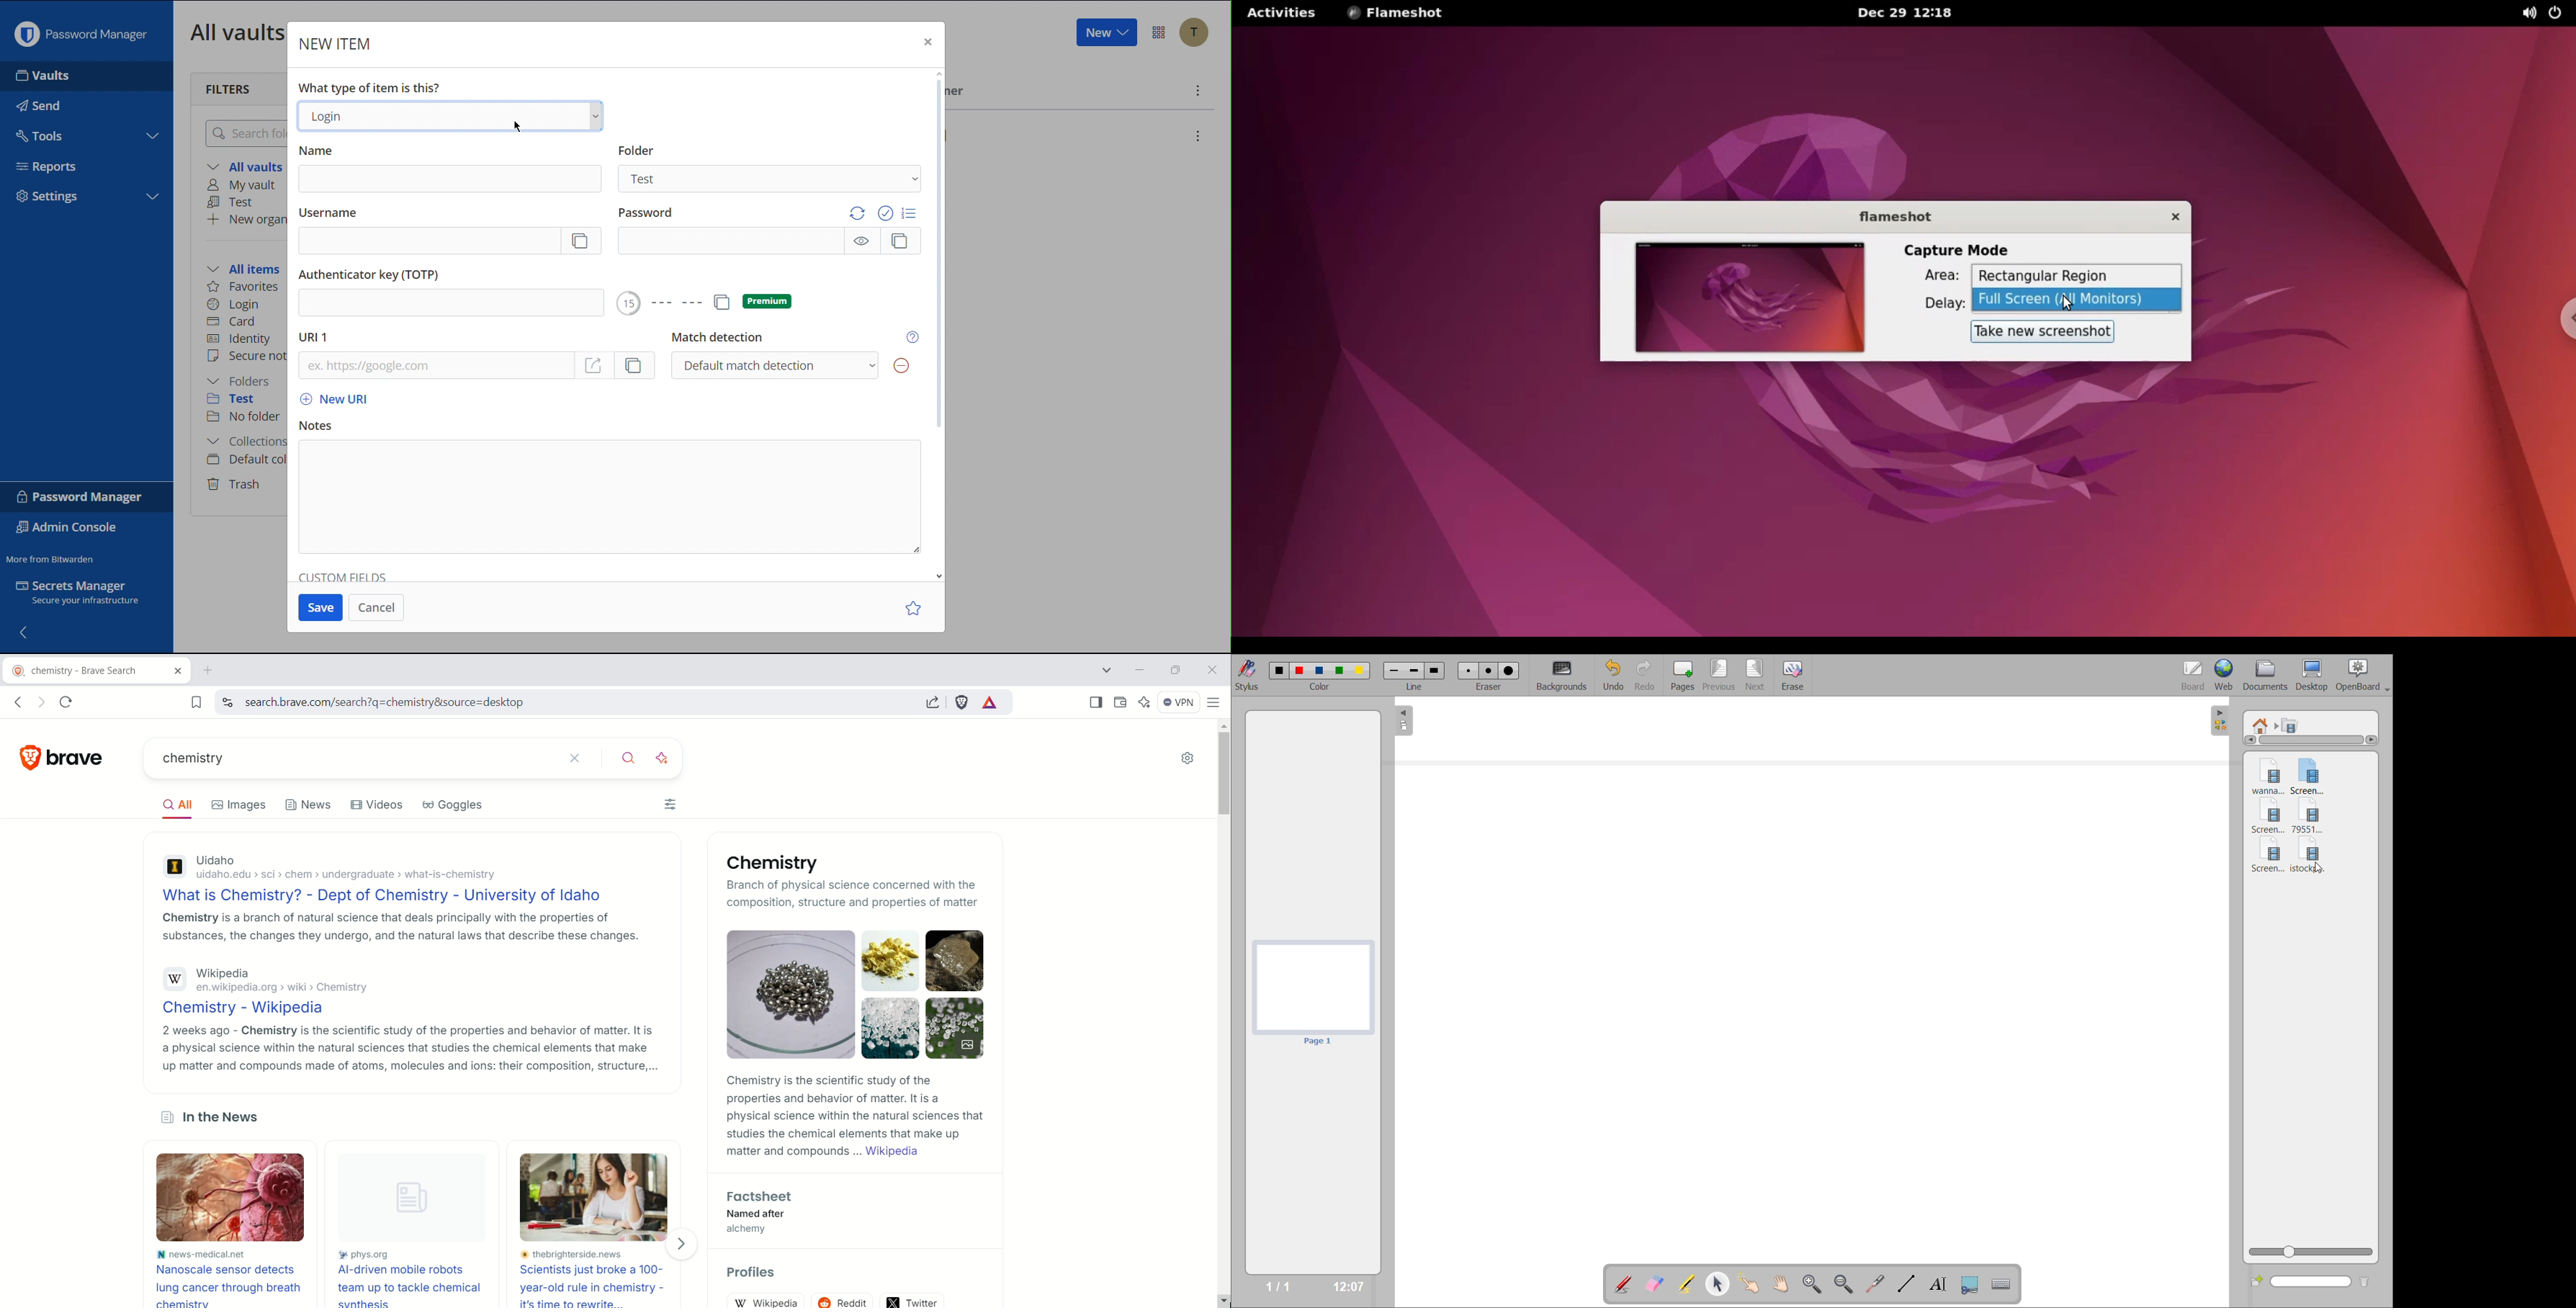 The width and height of the screenshot is (2576, 1316). What do you see at coordinates (770, 241) in the screenshot?
I see `Password` at bounding box center [770, 241].